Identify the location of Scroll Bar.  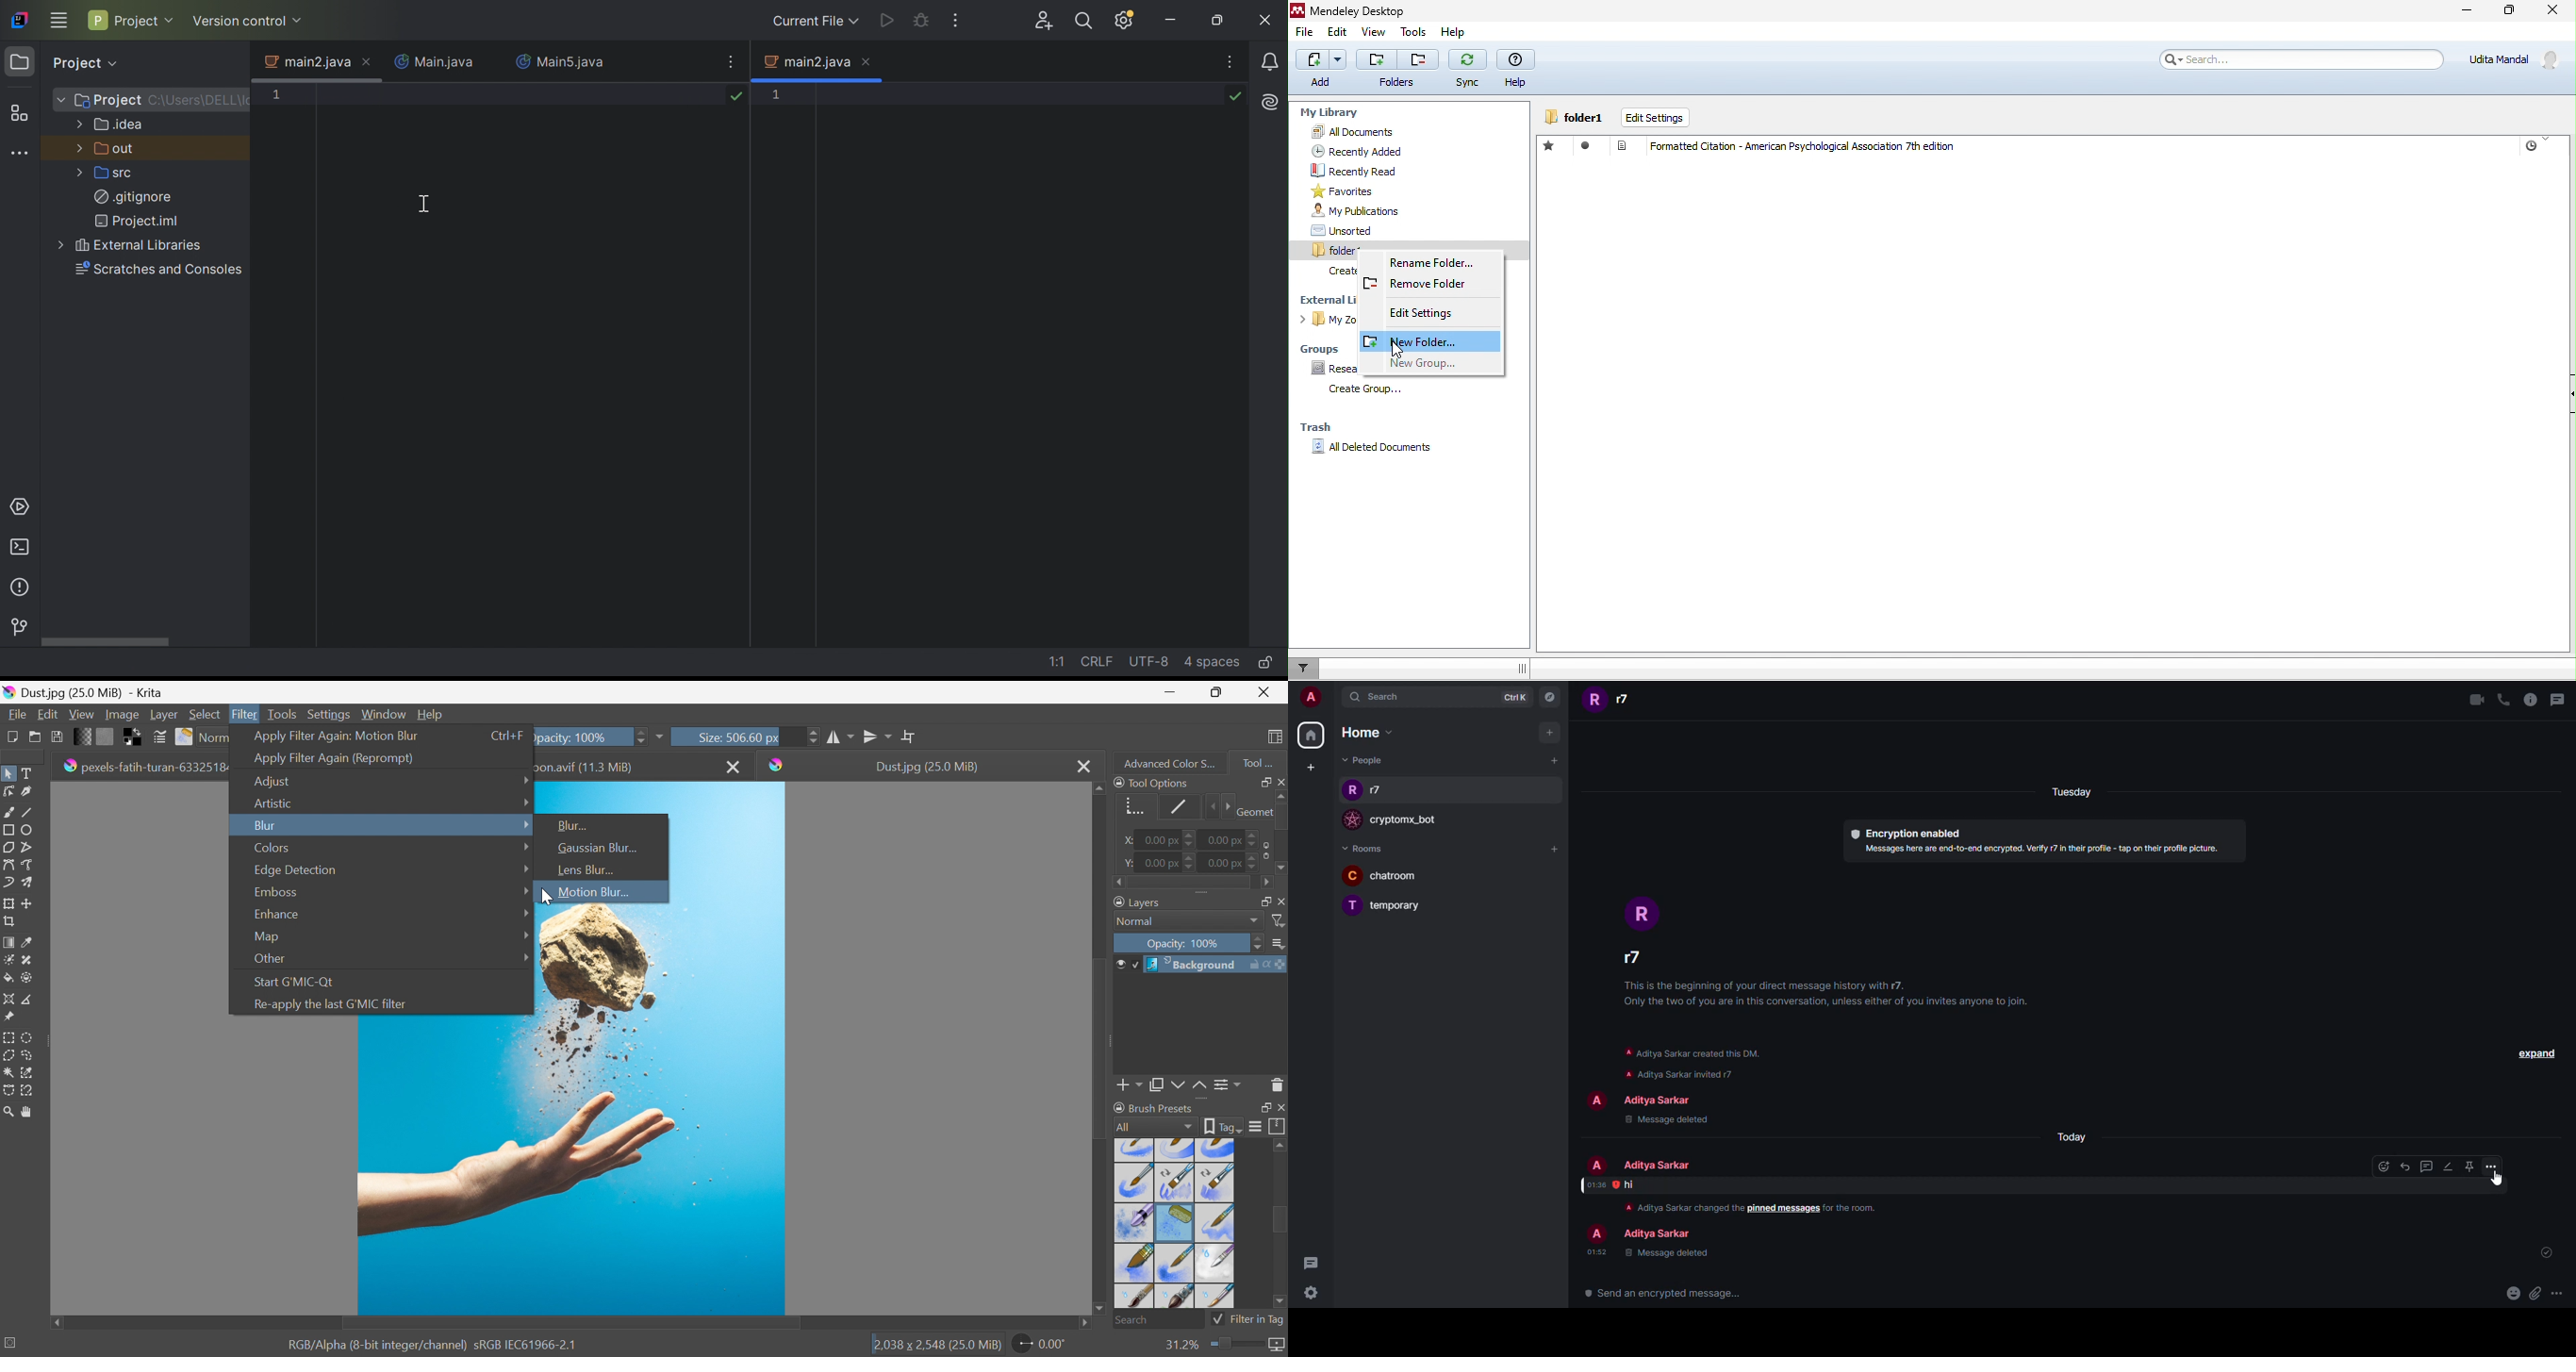
(1101, 1046).